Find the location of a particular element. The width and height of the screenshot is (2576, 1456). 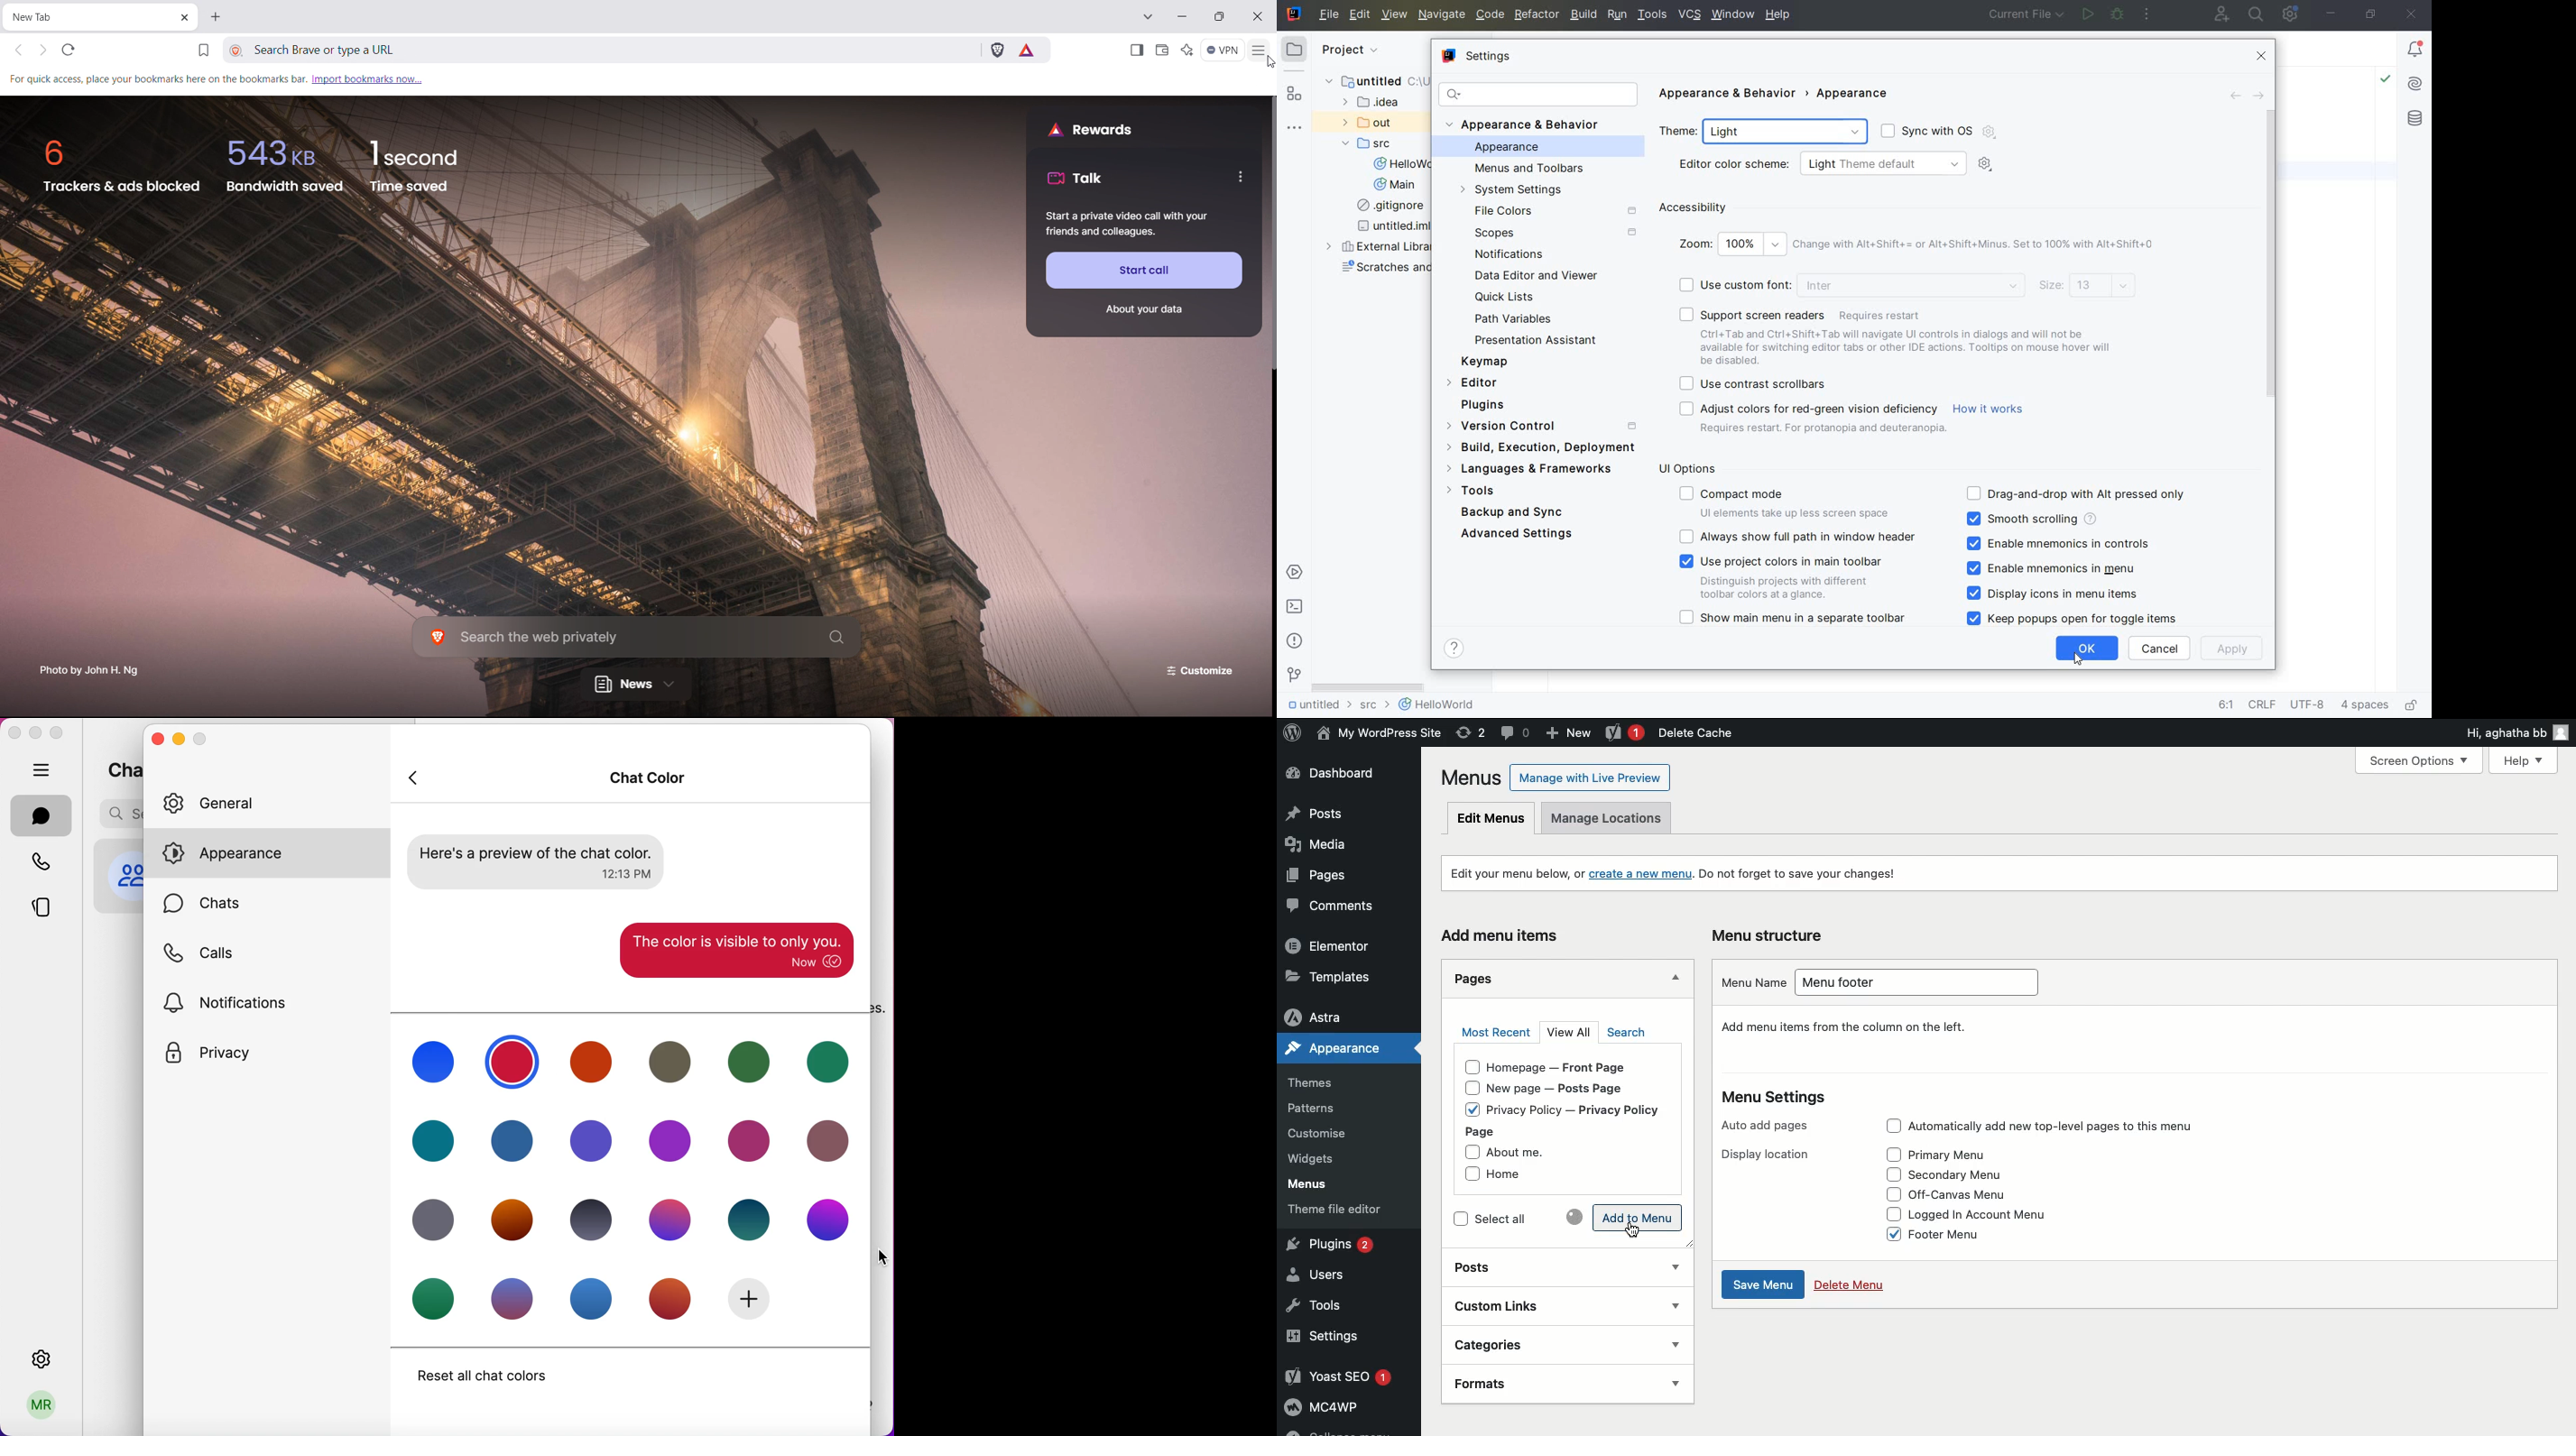

general is located at coordinates (237, 803).